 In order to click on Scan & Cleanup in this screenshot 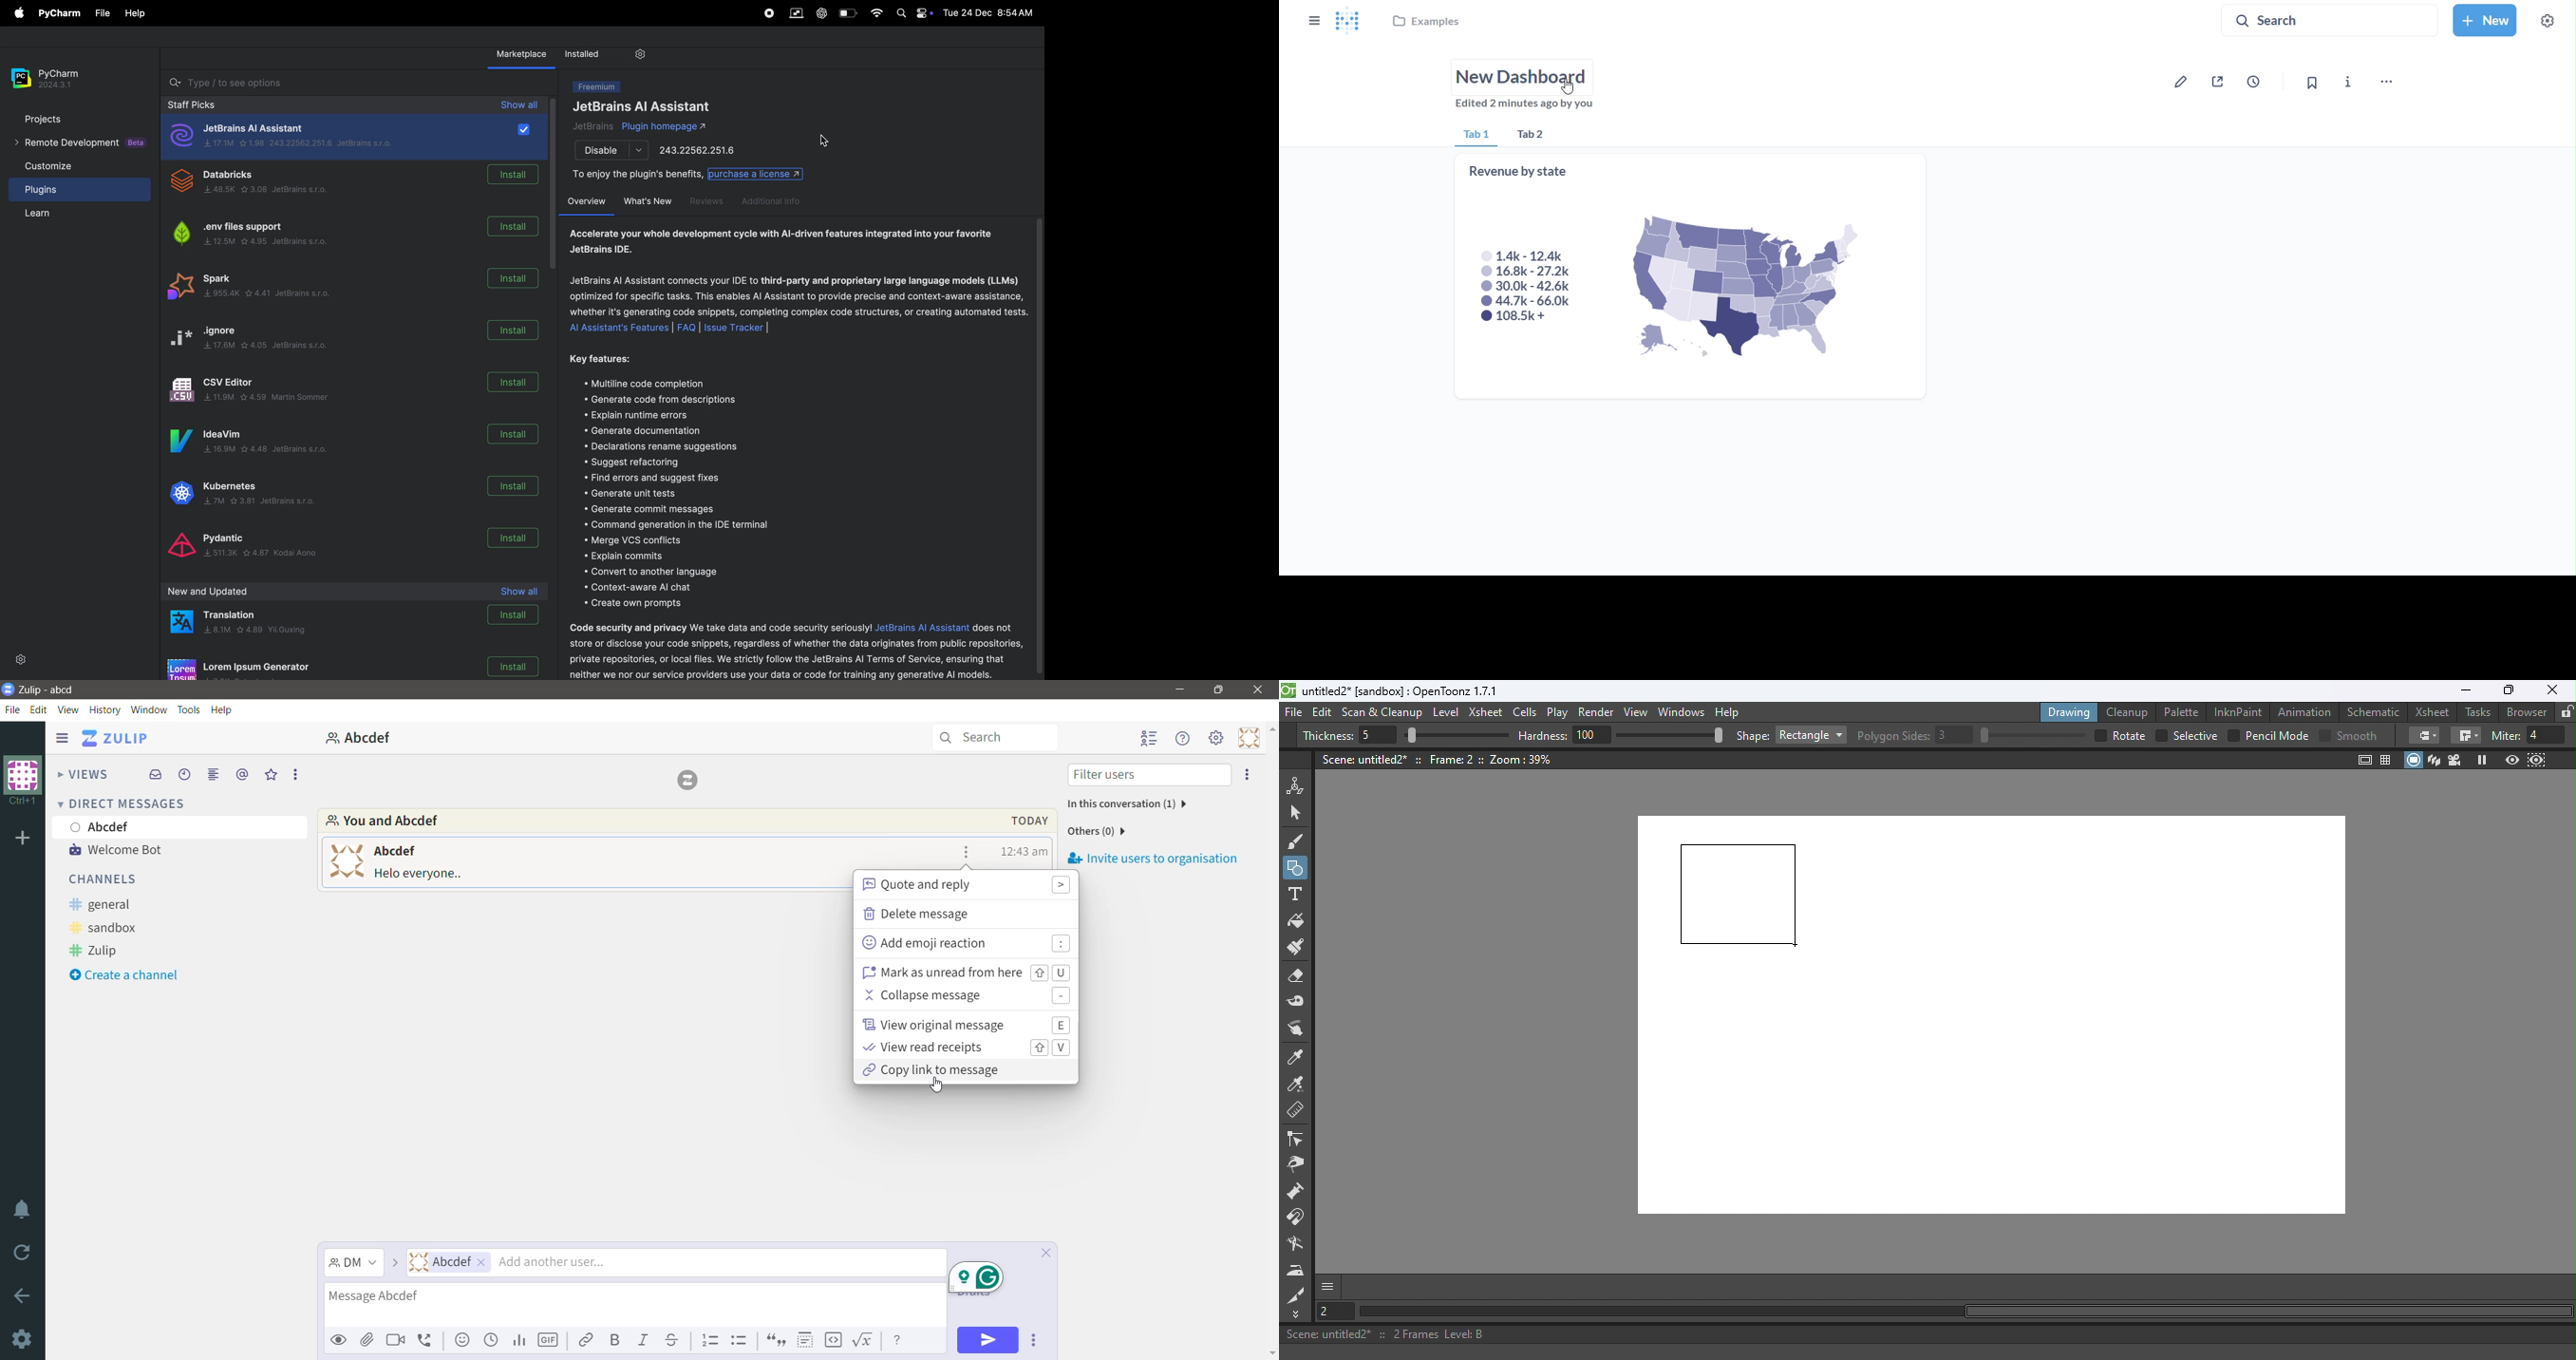, I will do `click(1382, 714)`.